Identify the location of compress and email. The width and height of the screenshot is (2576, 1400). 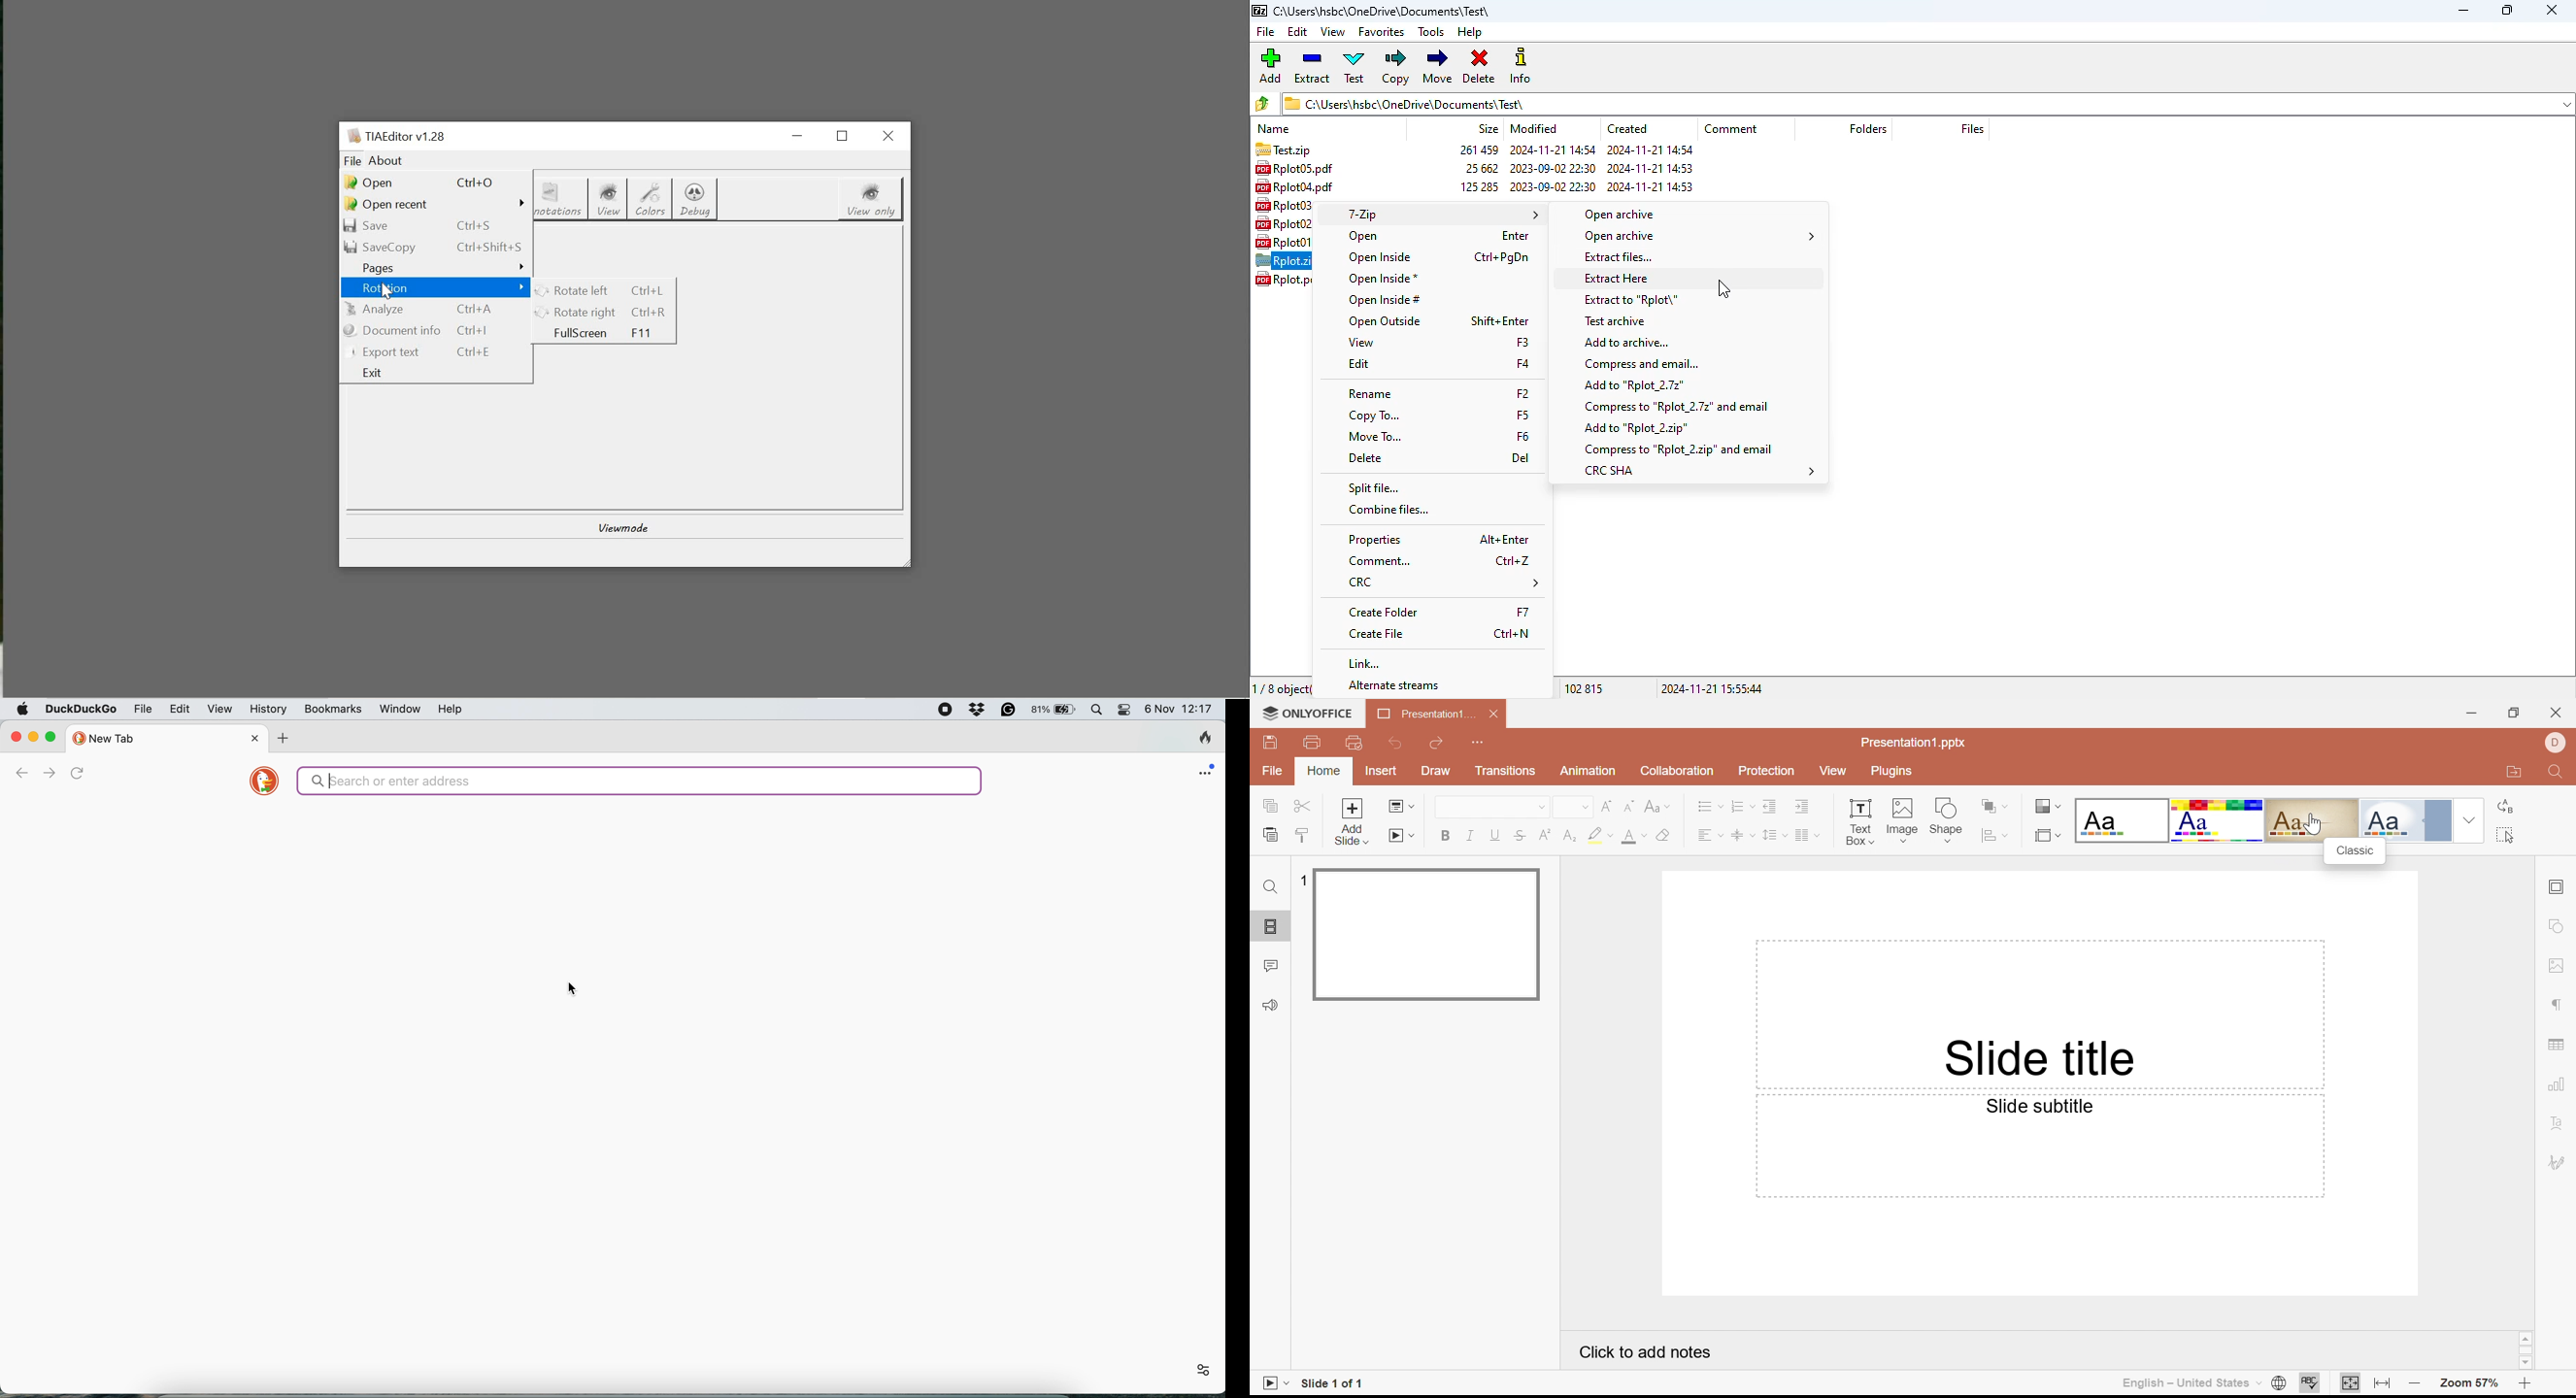
(1644, 363).